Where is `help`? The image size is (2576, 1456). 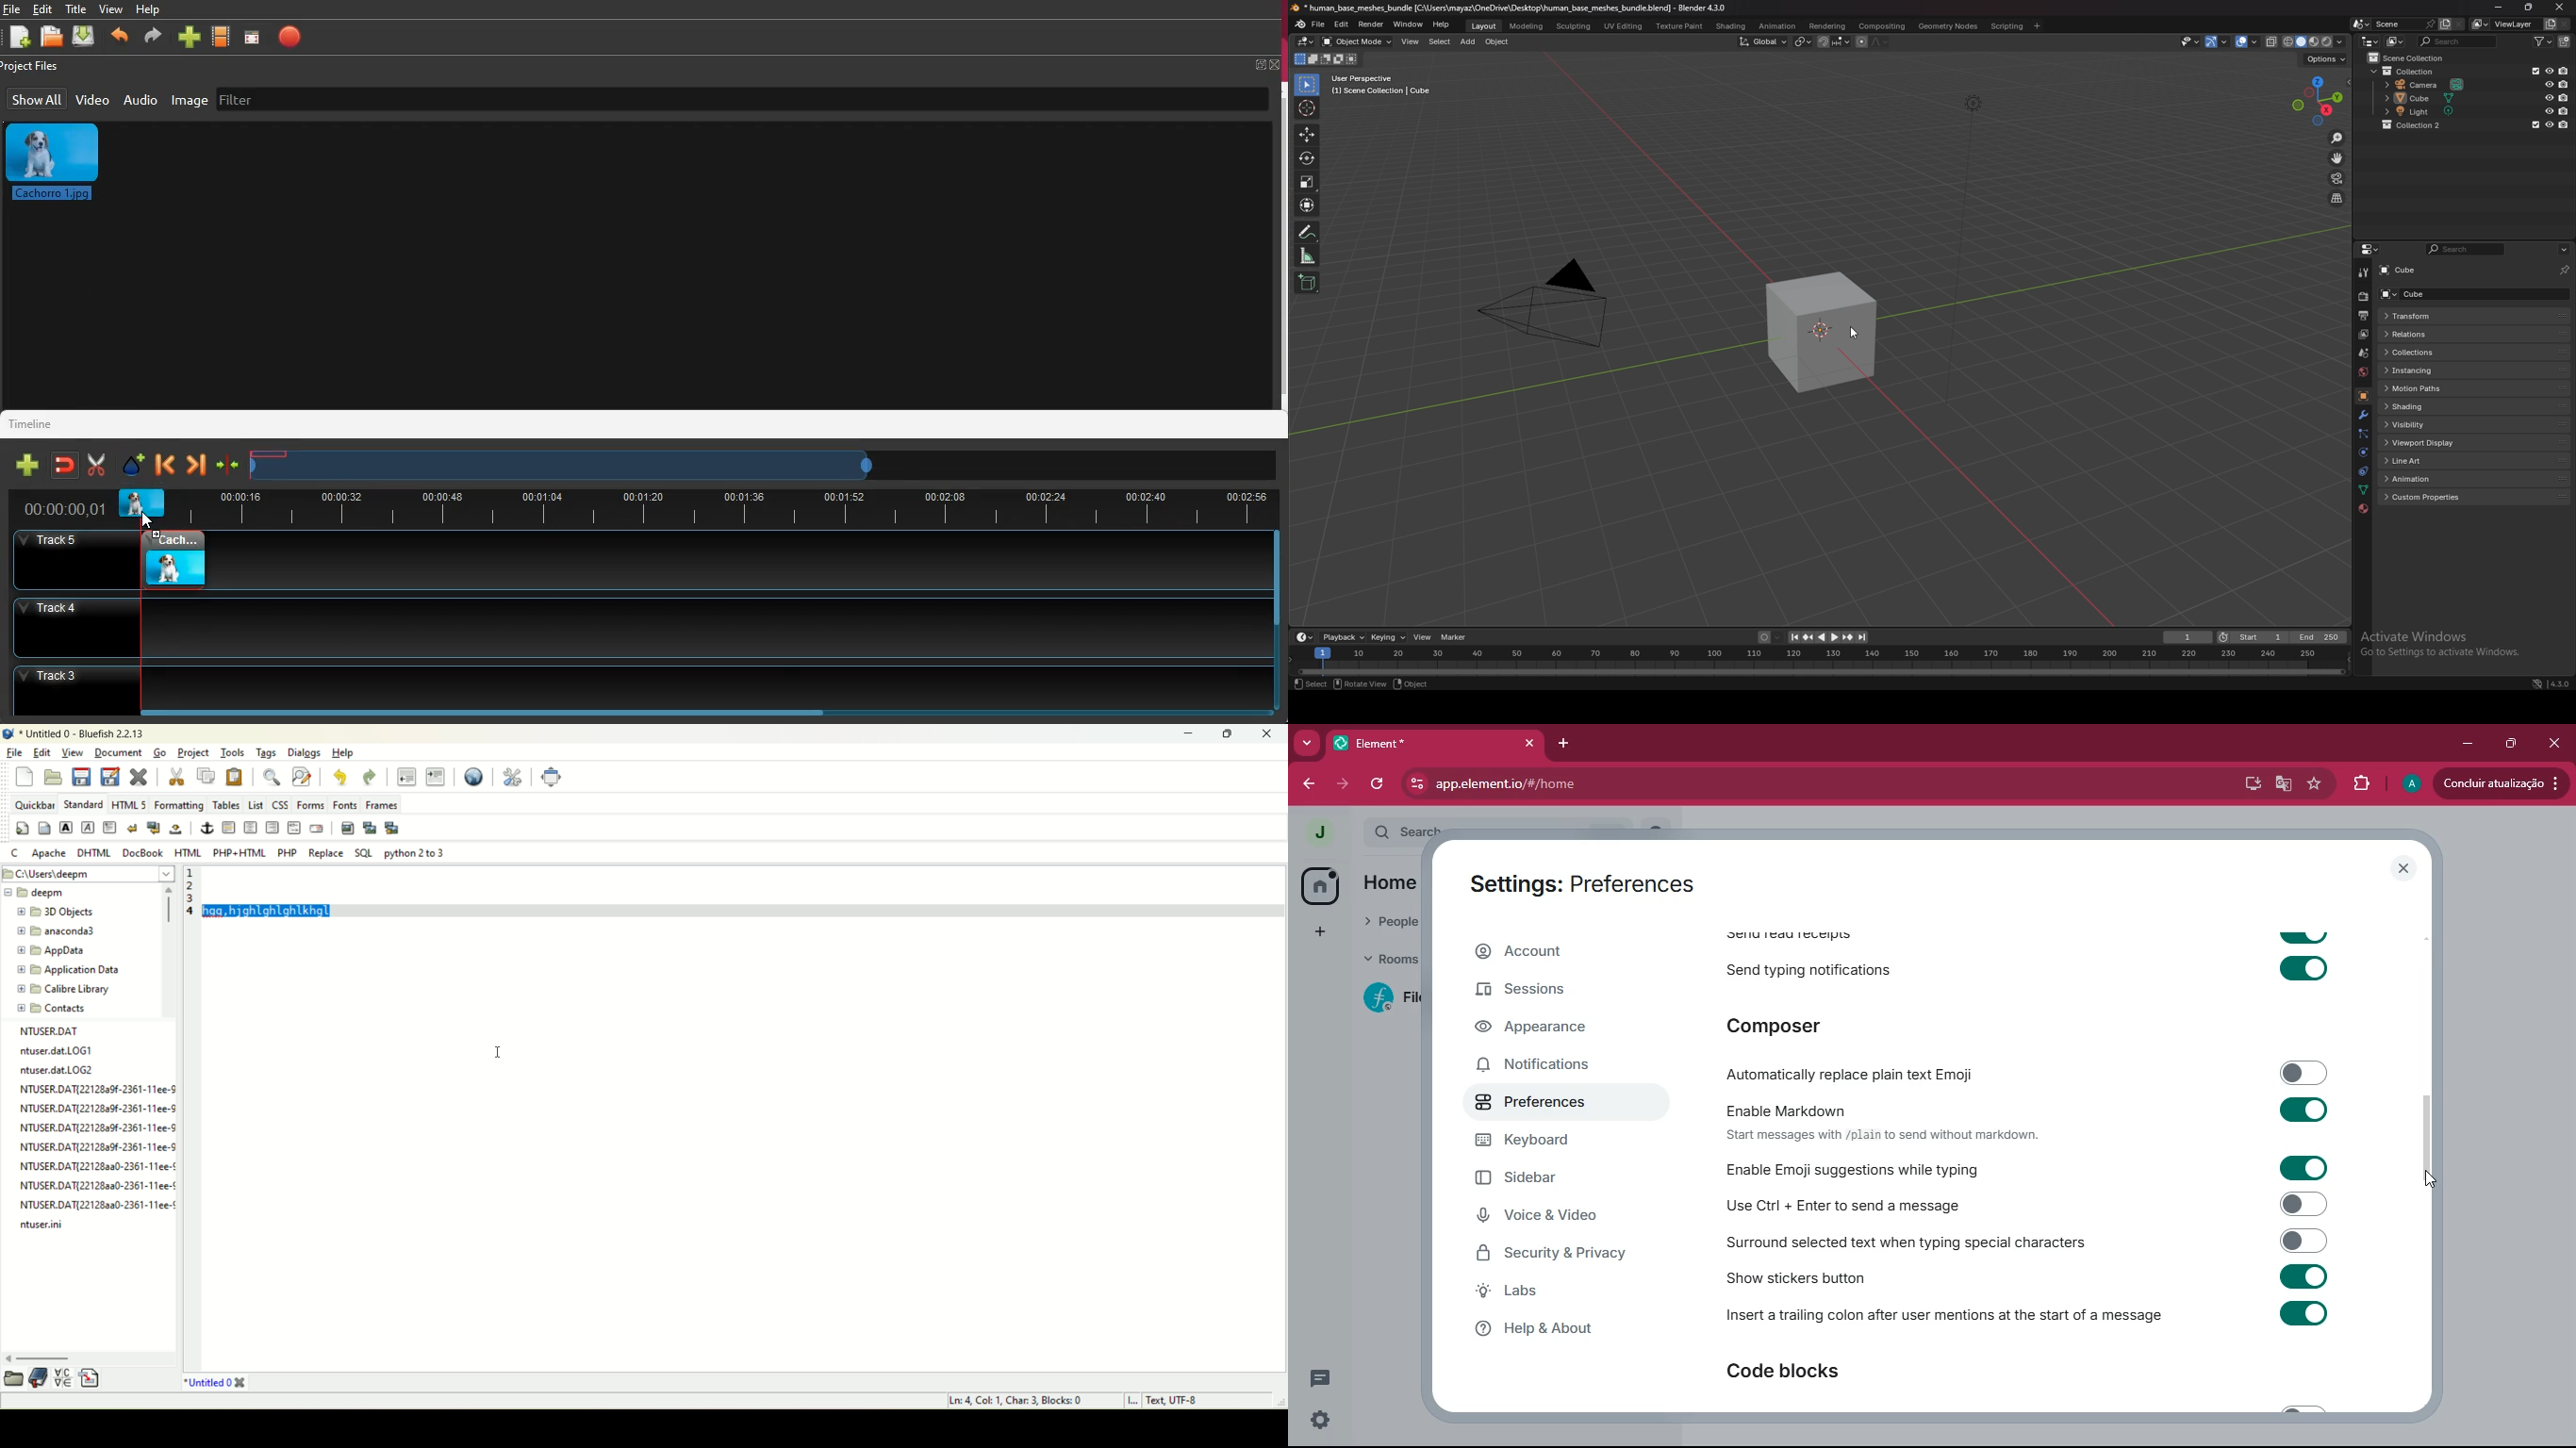 help is located at coordinates (1442, 24).